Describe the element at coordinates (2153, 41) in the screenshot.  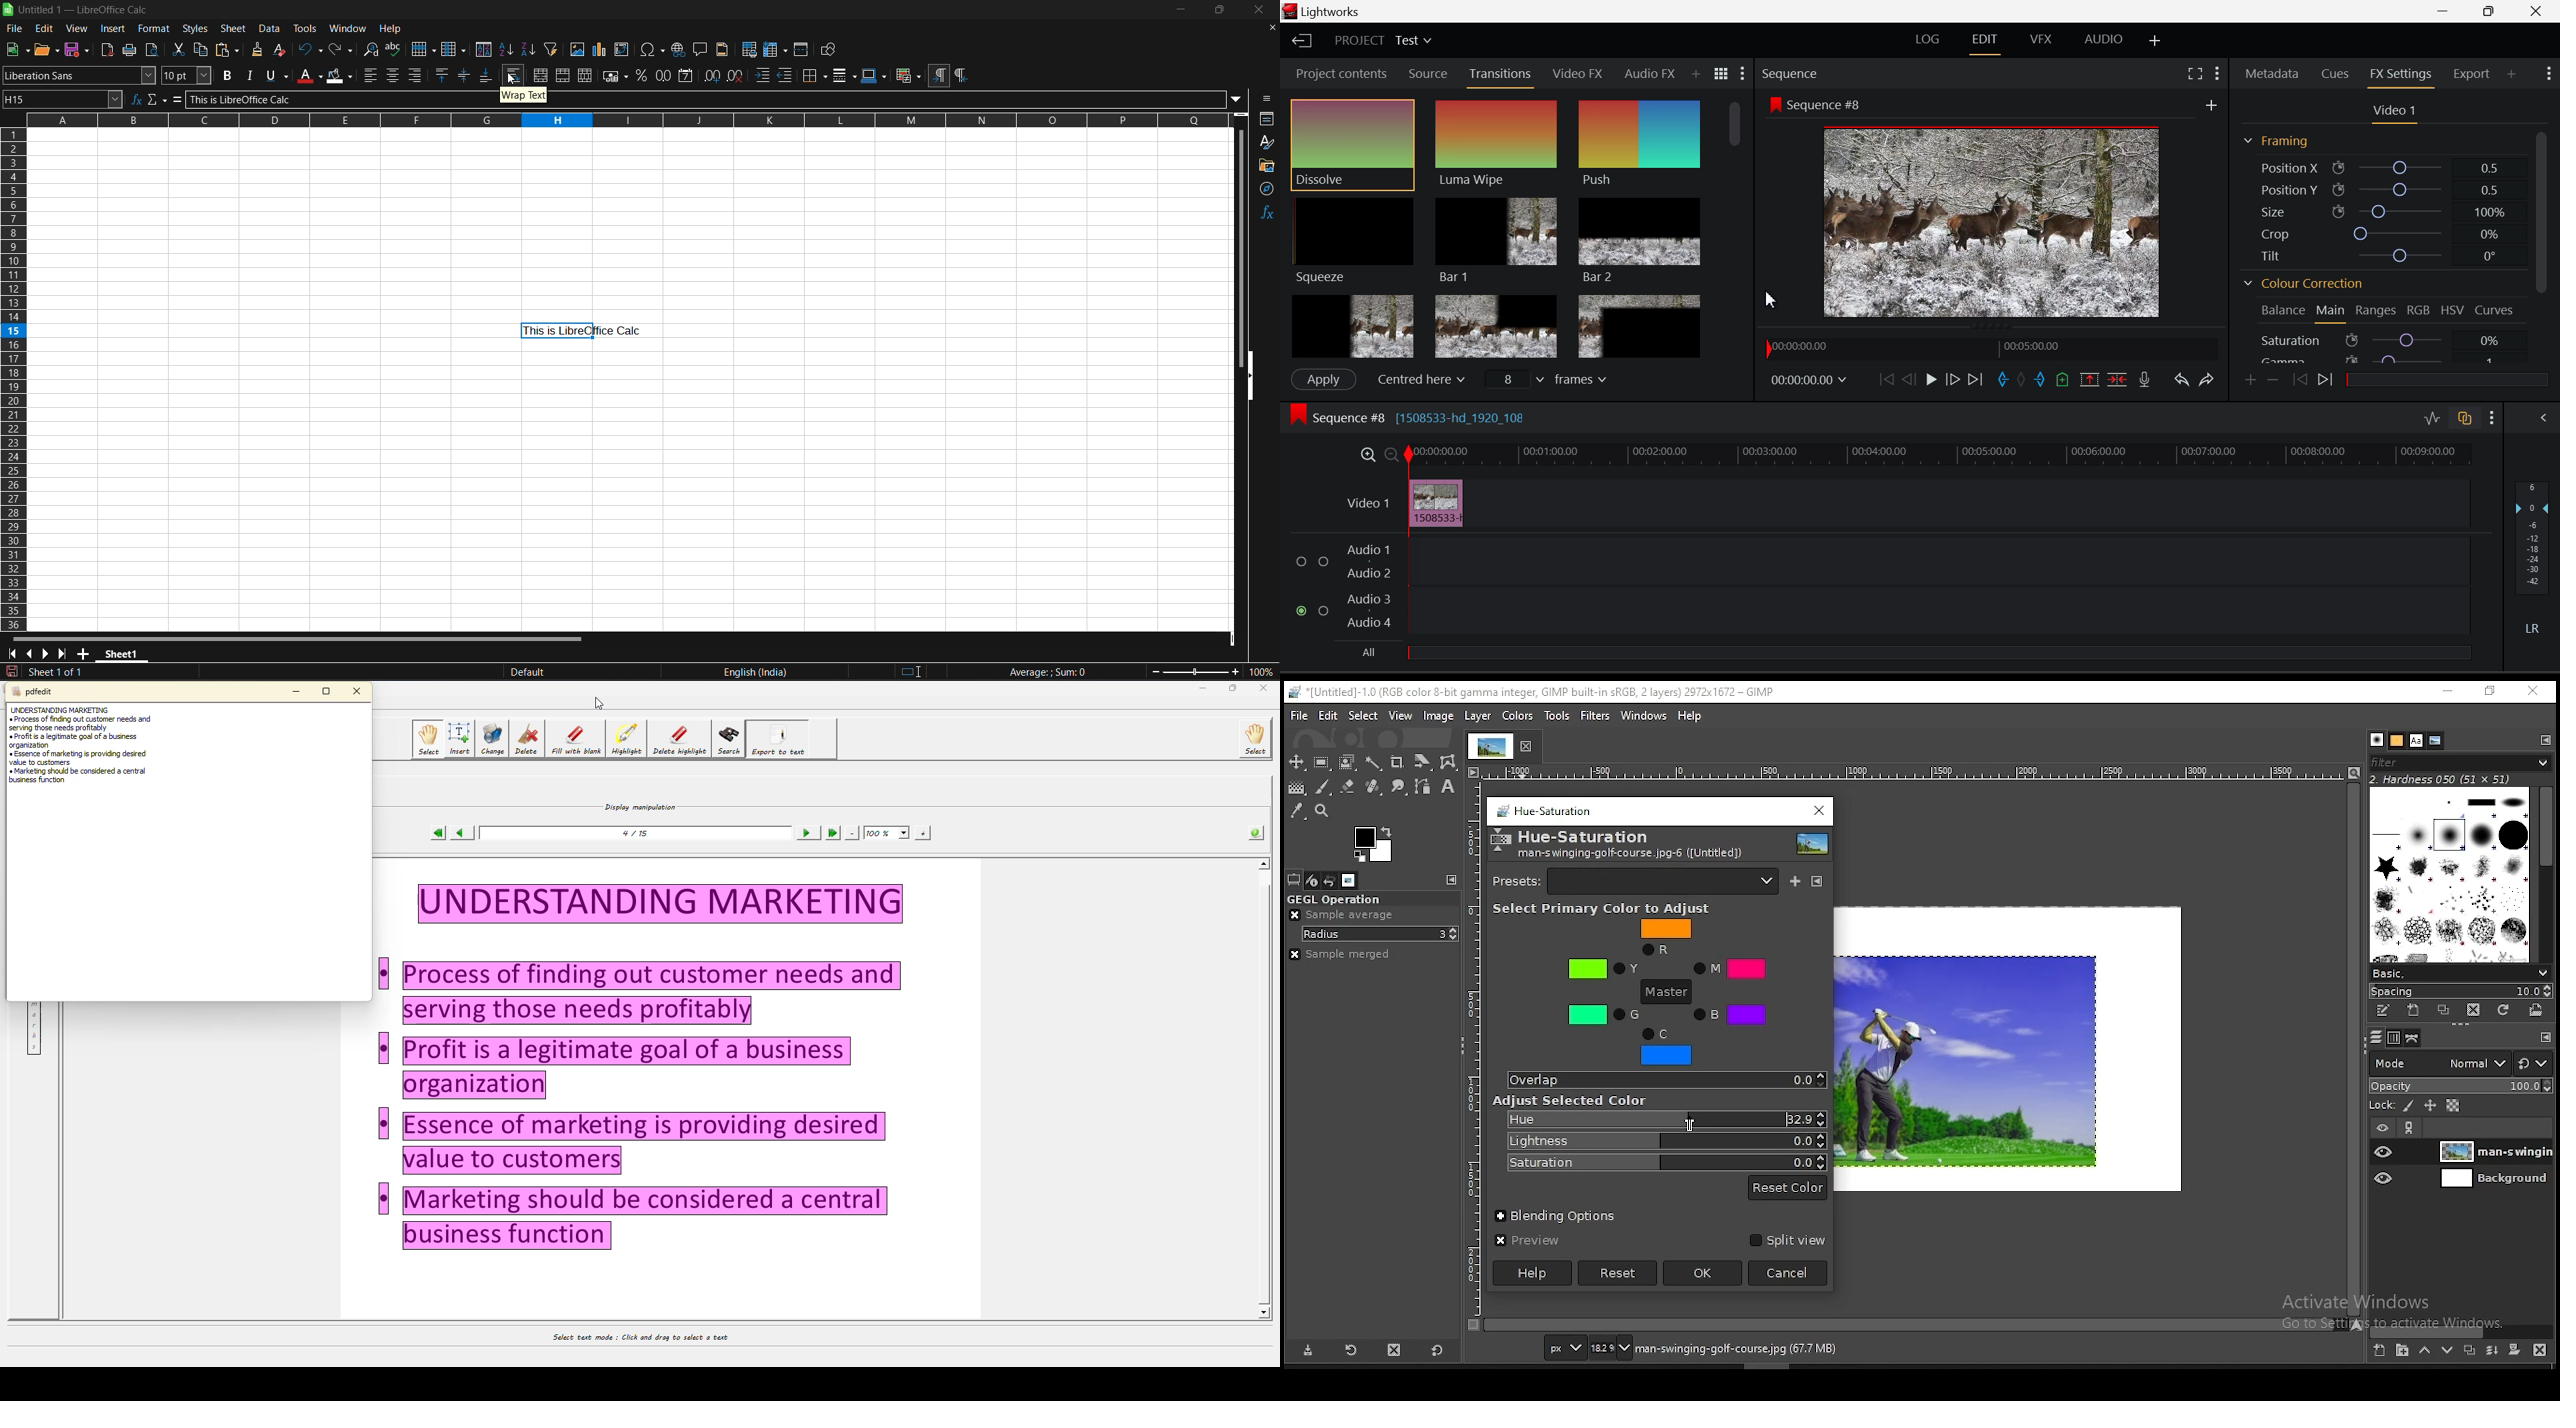
I see `Add Layout` at that location.